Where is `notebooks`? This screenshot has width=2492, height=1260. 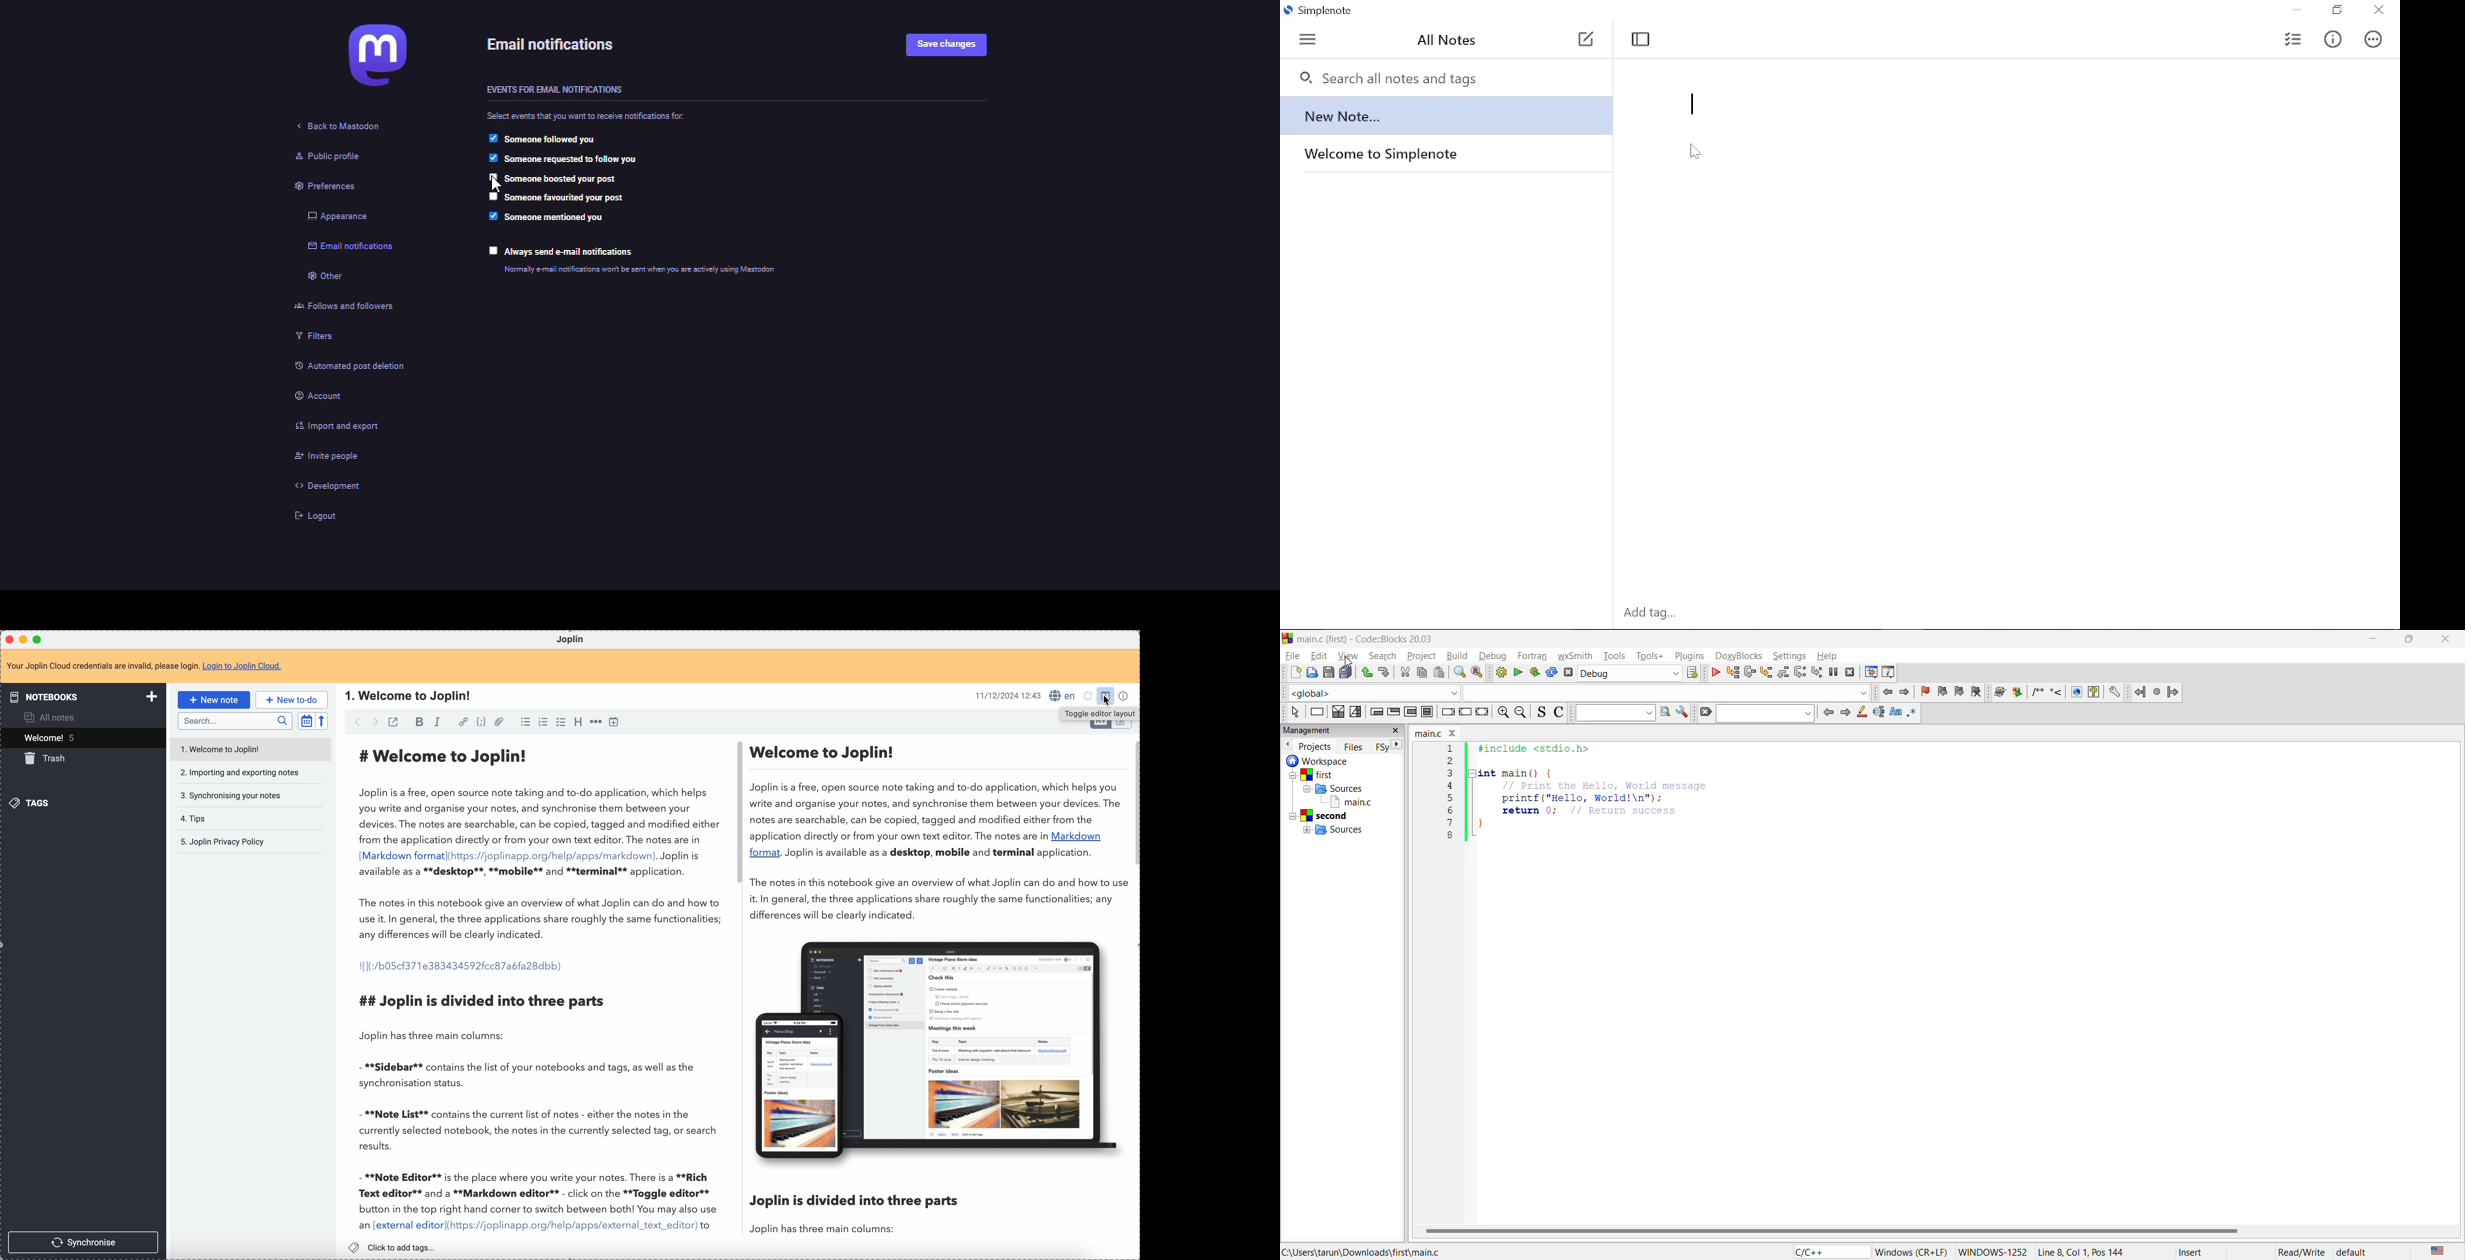 notebooks is located at coordinates (81, 697).